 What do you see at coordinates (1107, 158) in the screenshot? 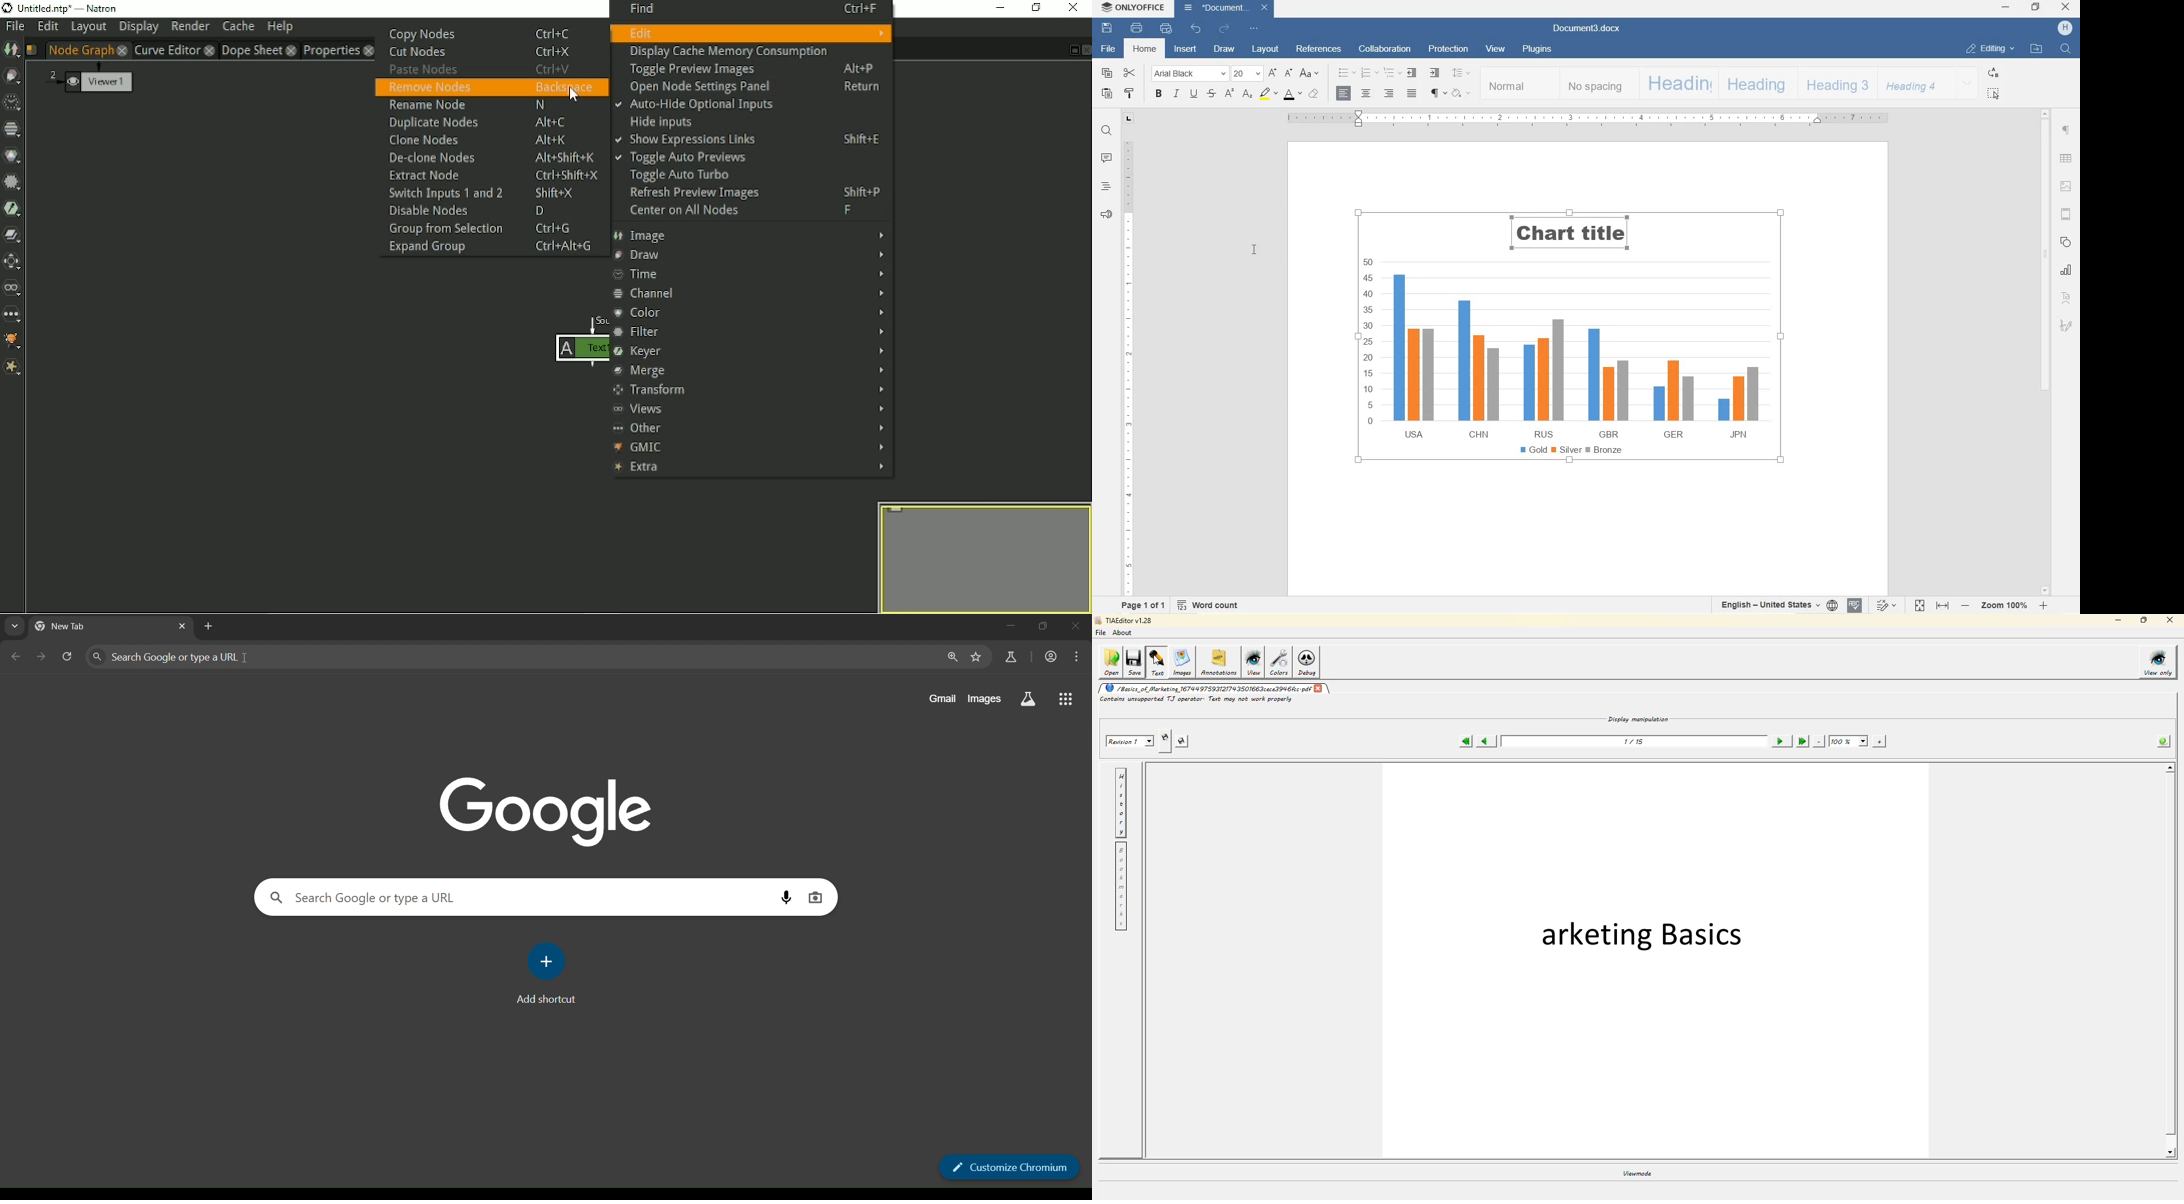
I see `COMMENT` at bounding box center [1107, 158].